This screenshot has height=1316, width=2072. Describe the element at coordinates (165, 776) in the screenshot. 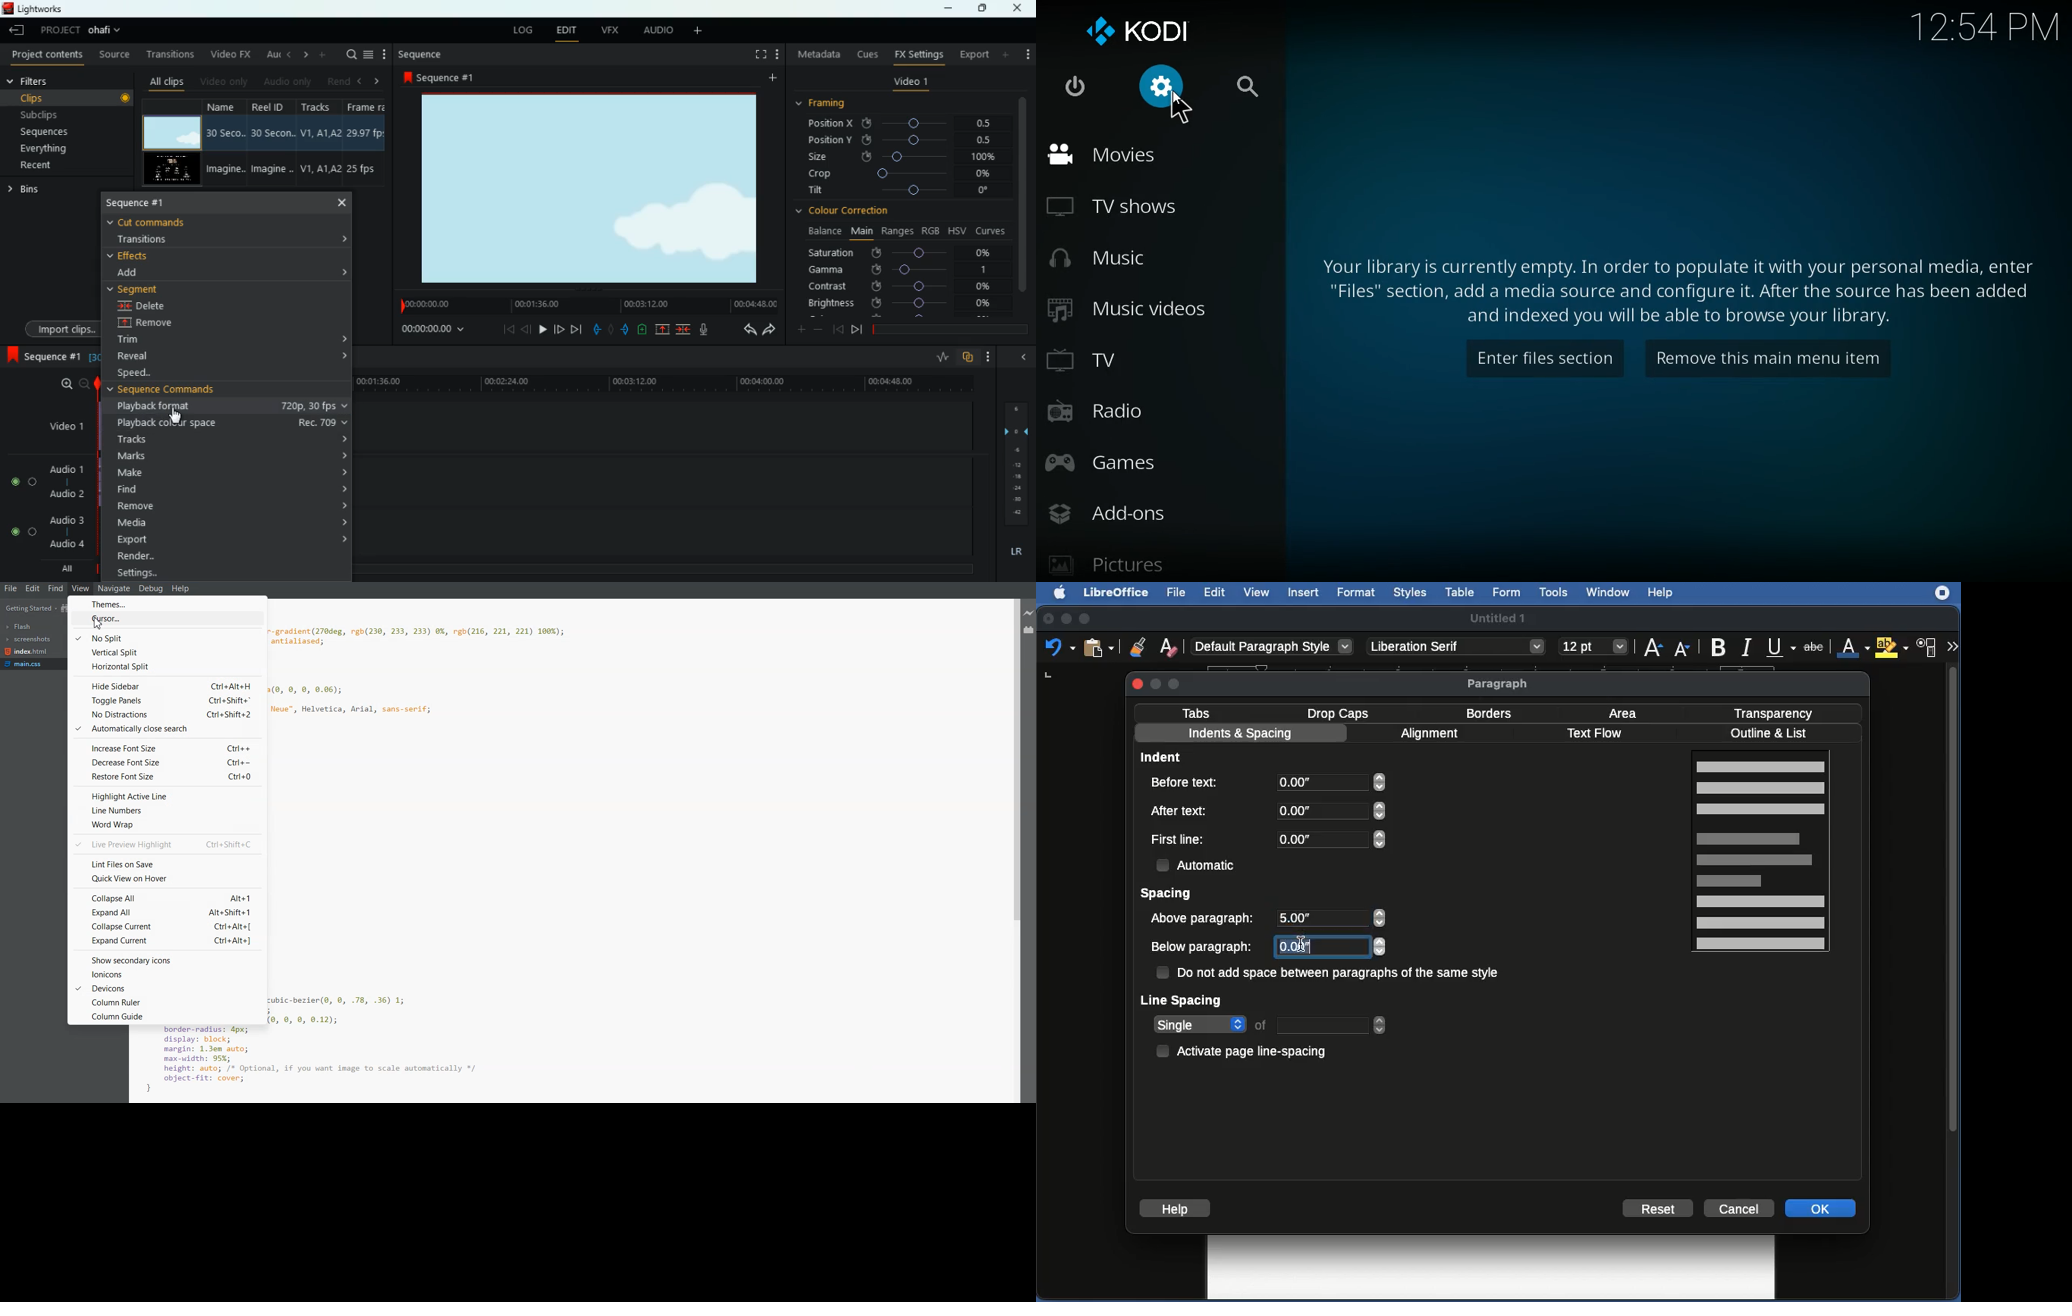

I see `Restore Font Size` at that location.